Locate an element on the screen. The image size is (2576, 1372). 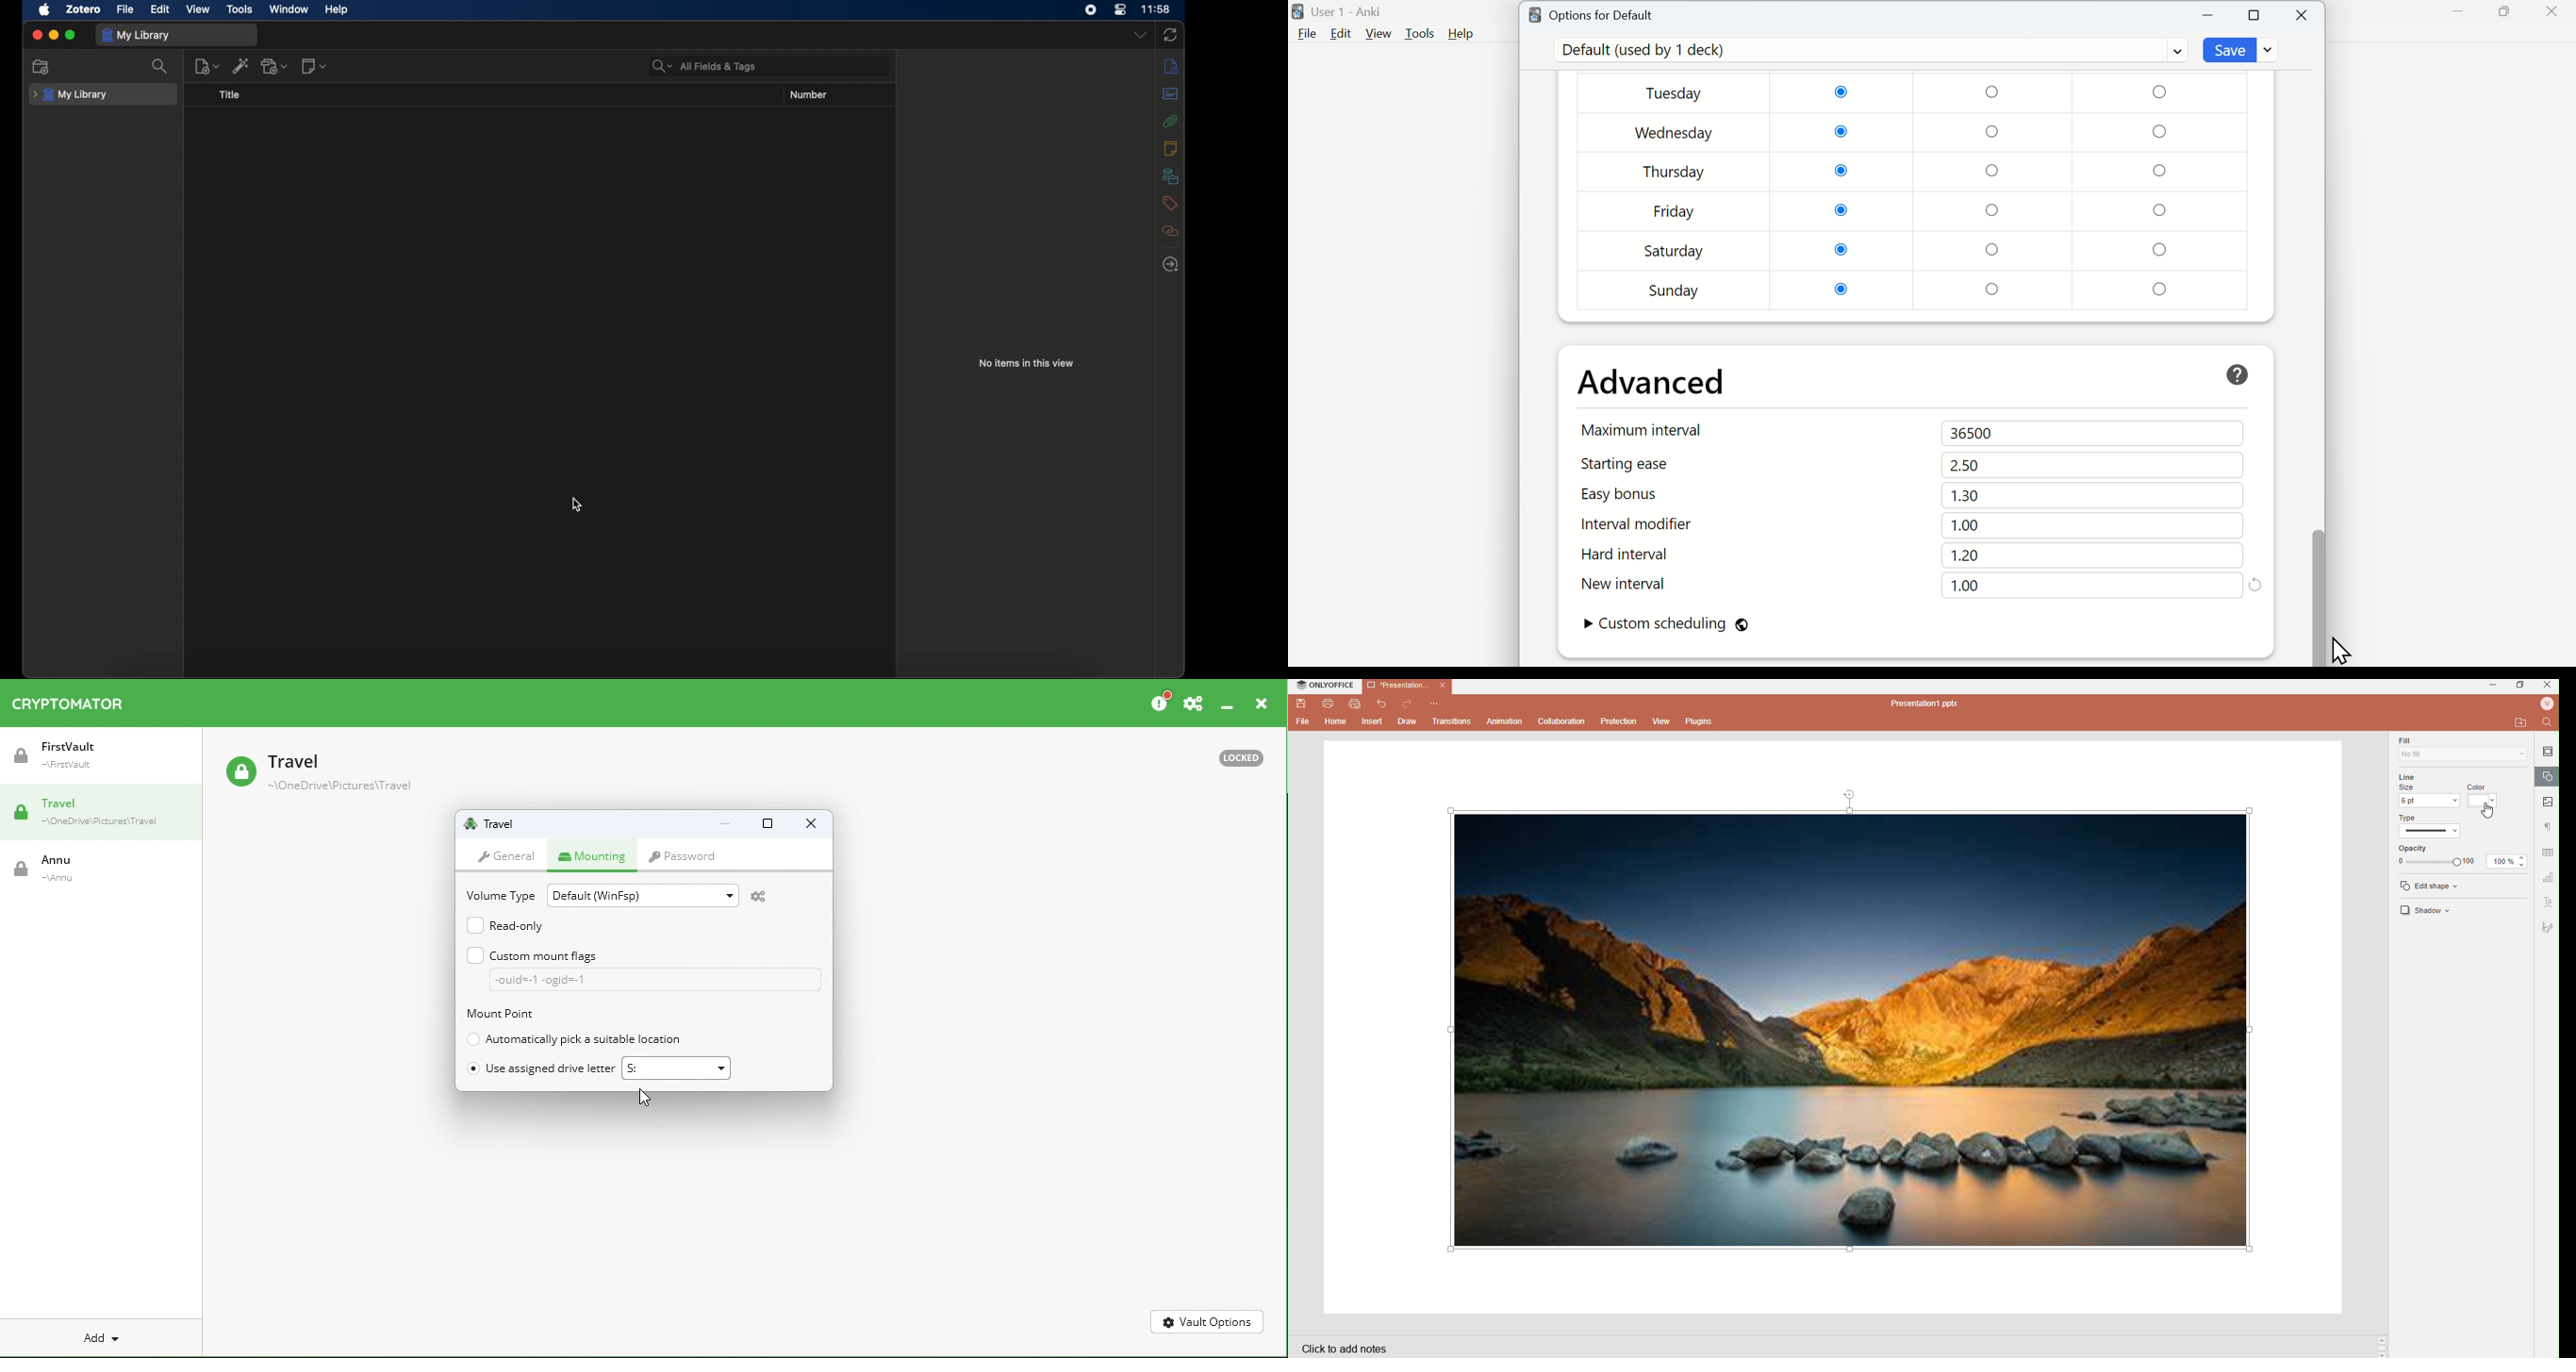
Hard interval is located at coordinates (1642, 556).